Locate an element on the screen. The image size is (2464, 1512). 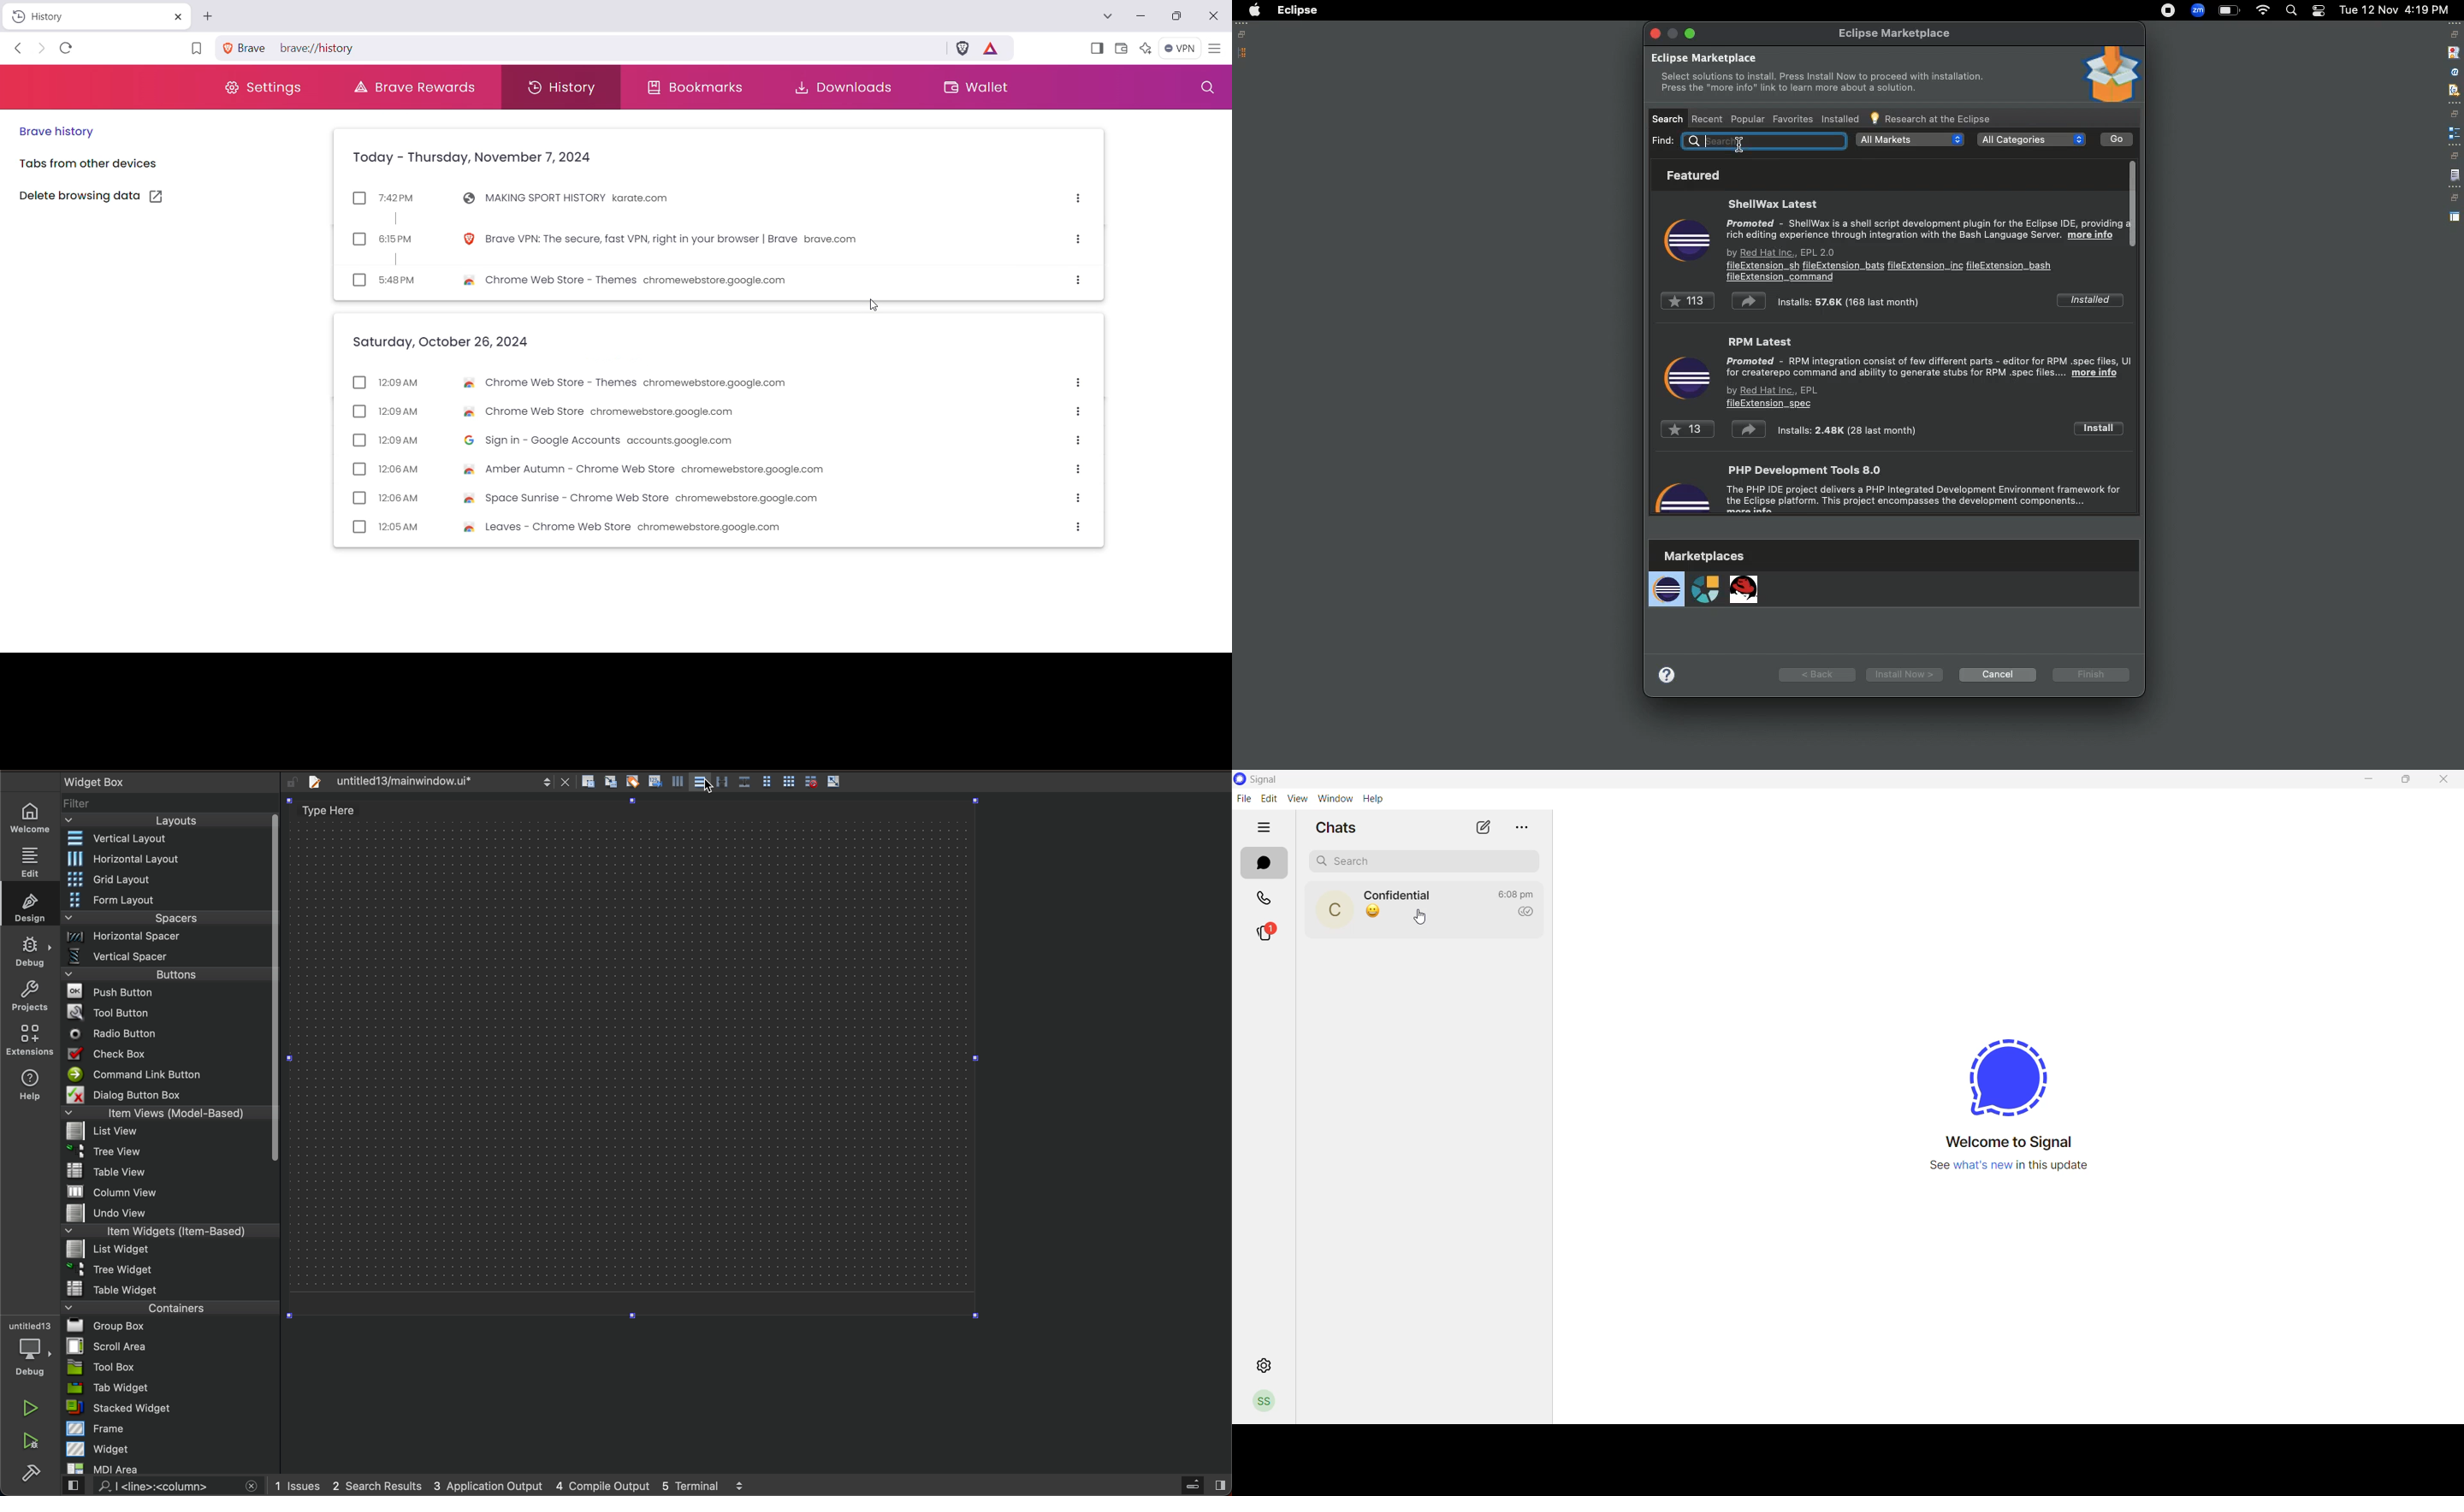
Icon is located at coordinates (2111, 74).